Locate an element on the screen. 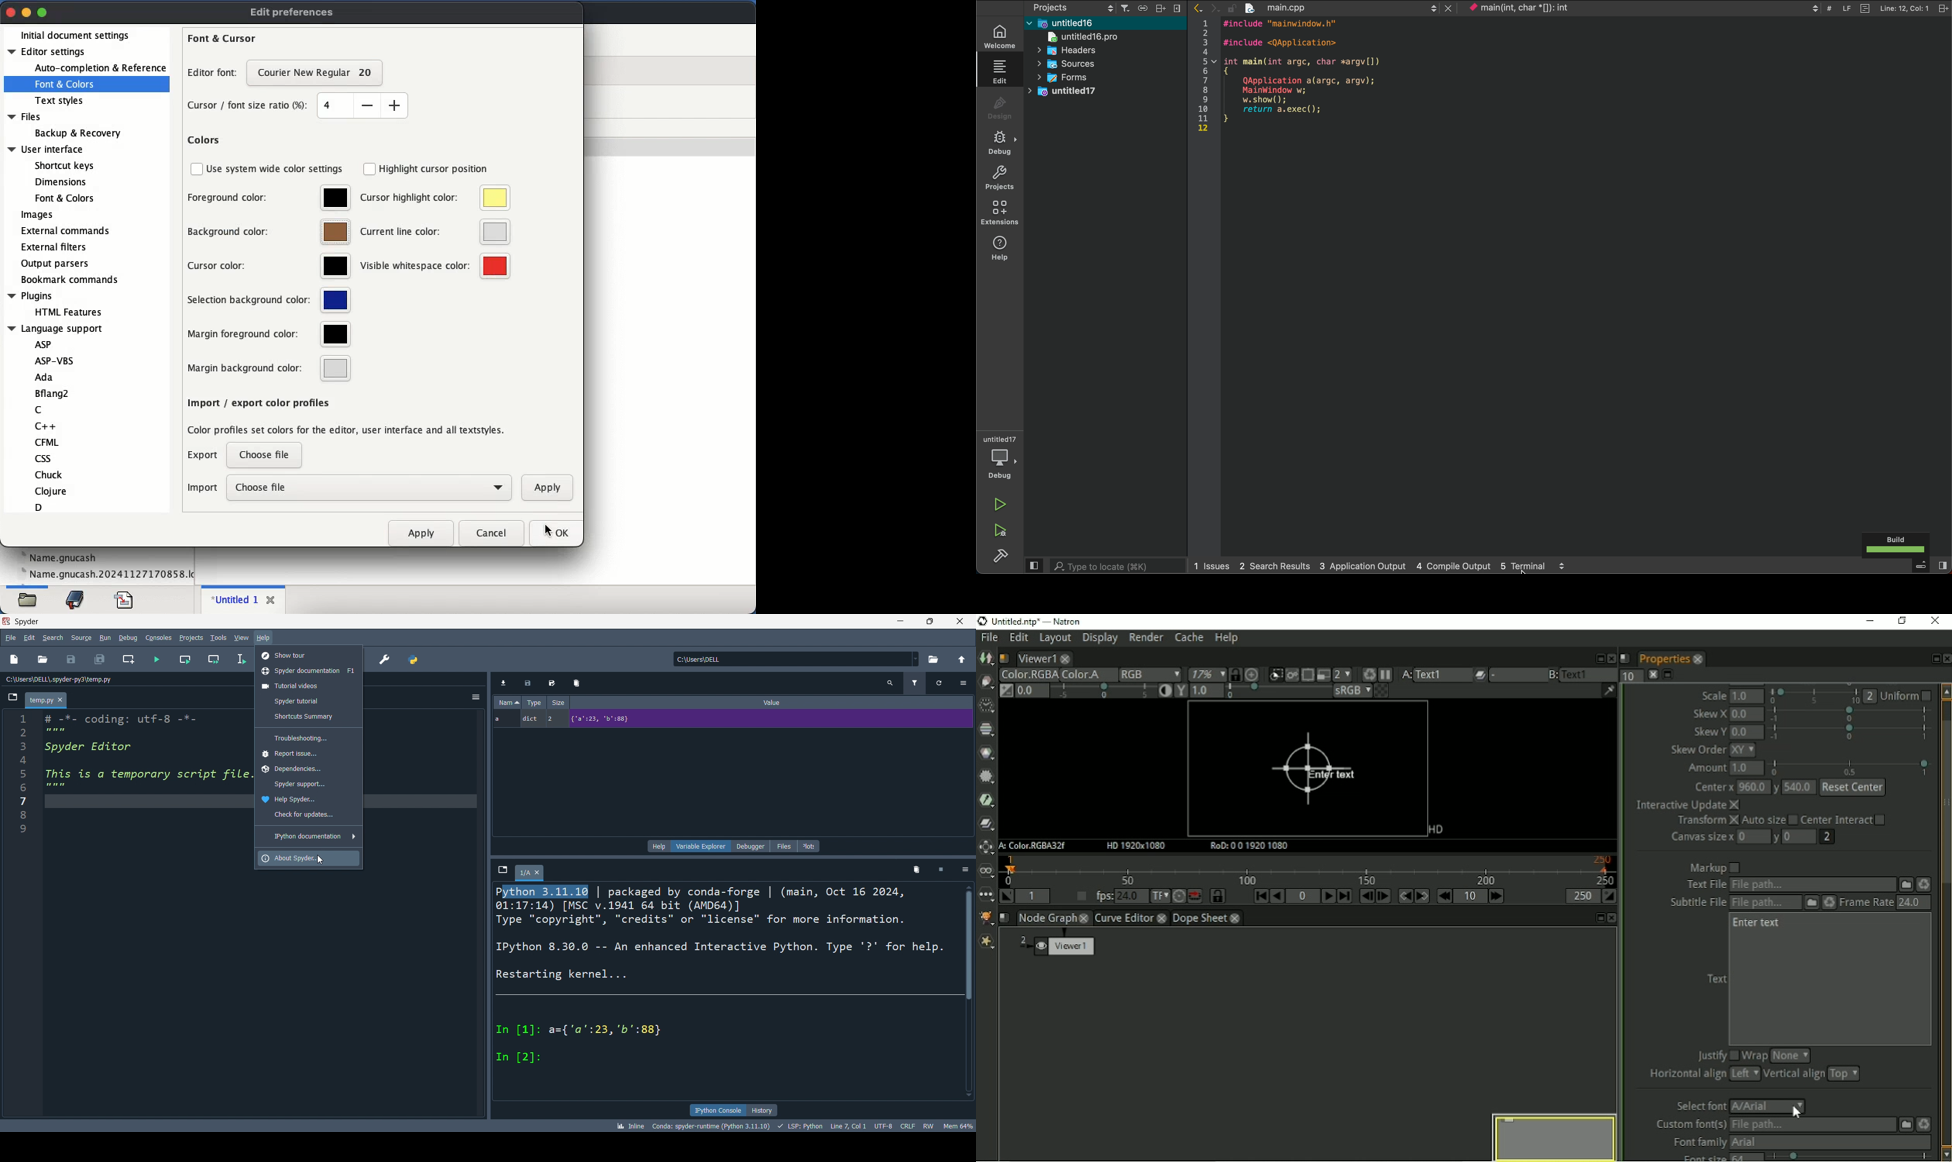 The height and width of the screenshot is (1176, 1960). LF is located at coordinates (1848, 8).